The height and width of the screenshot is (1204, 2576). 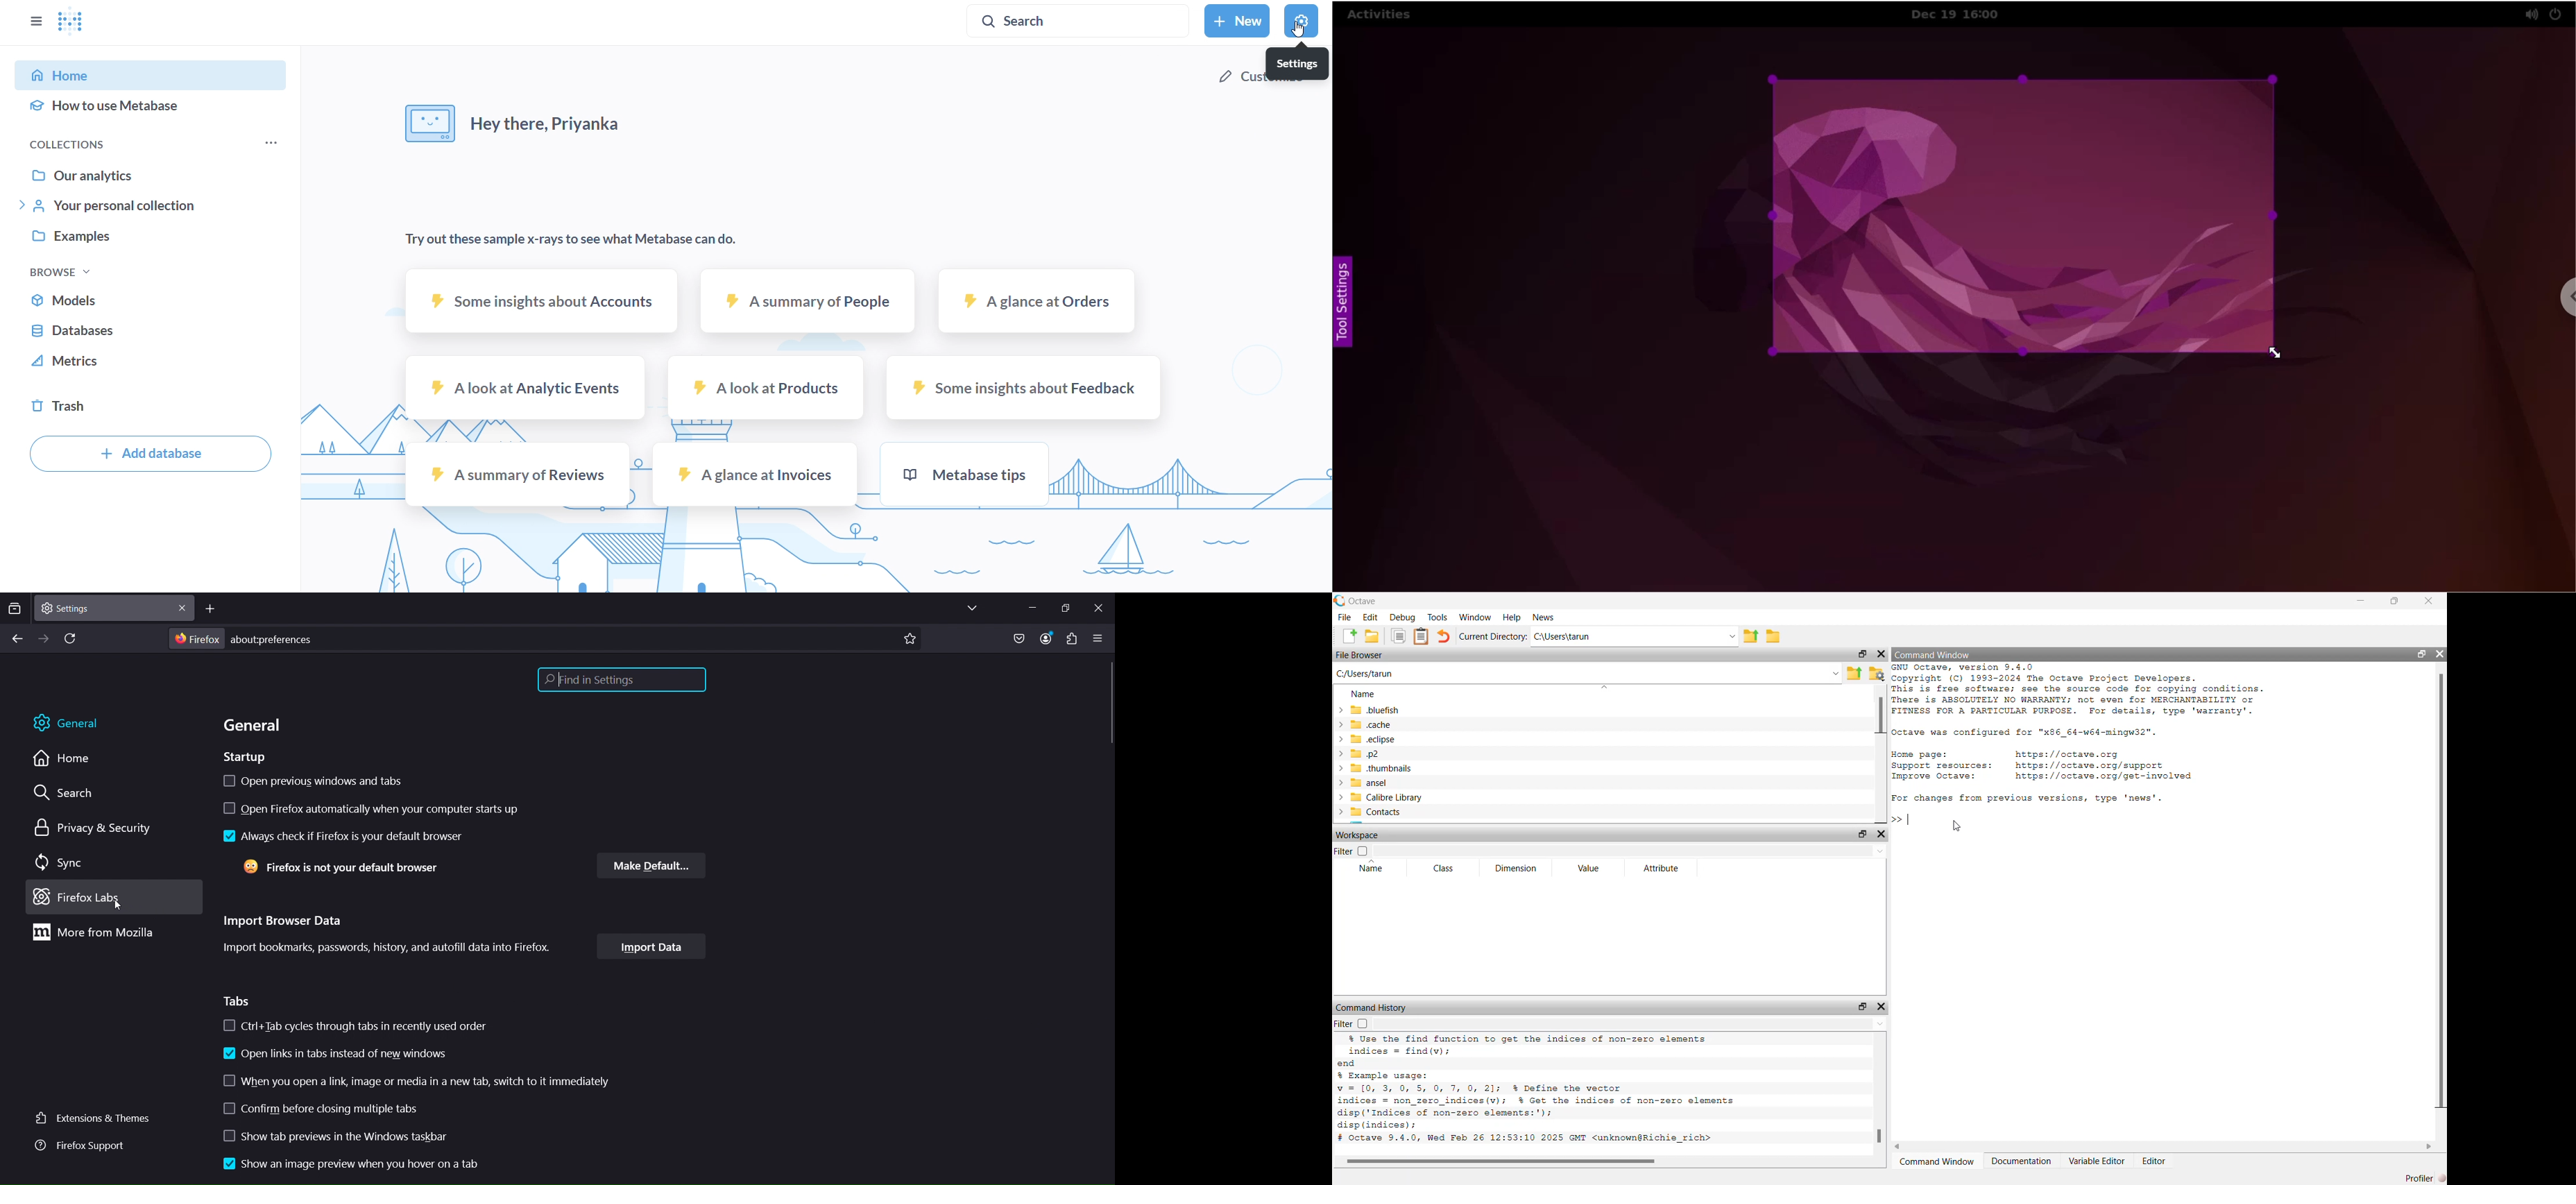 What do you see at coordinates (1097, 606) in the screenshot?
I see `close` at bounding box center [1097, 606].